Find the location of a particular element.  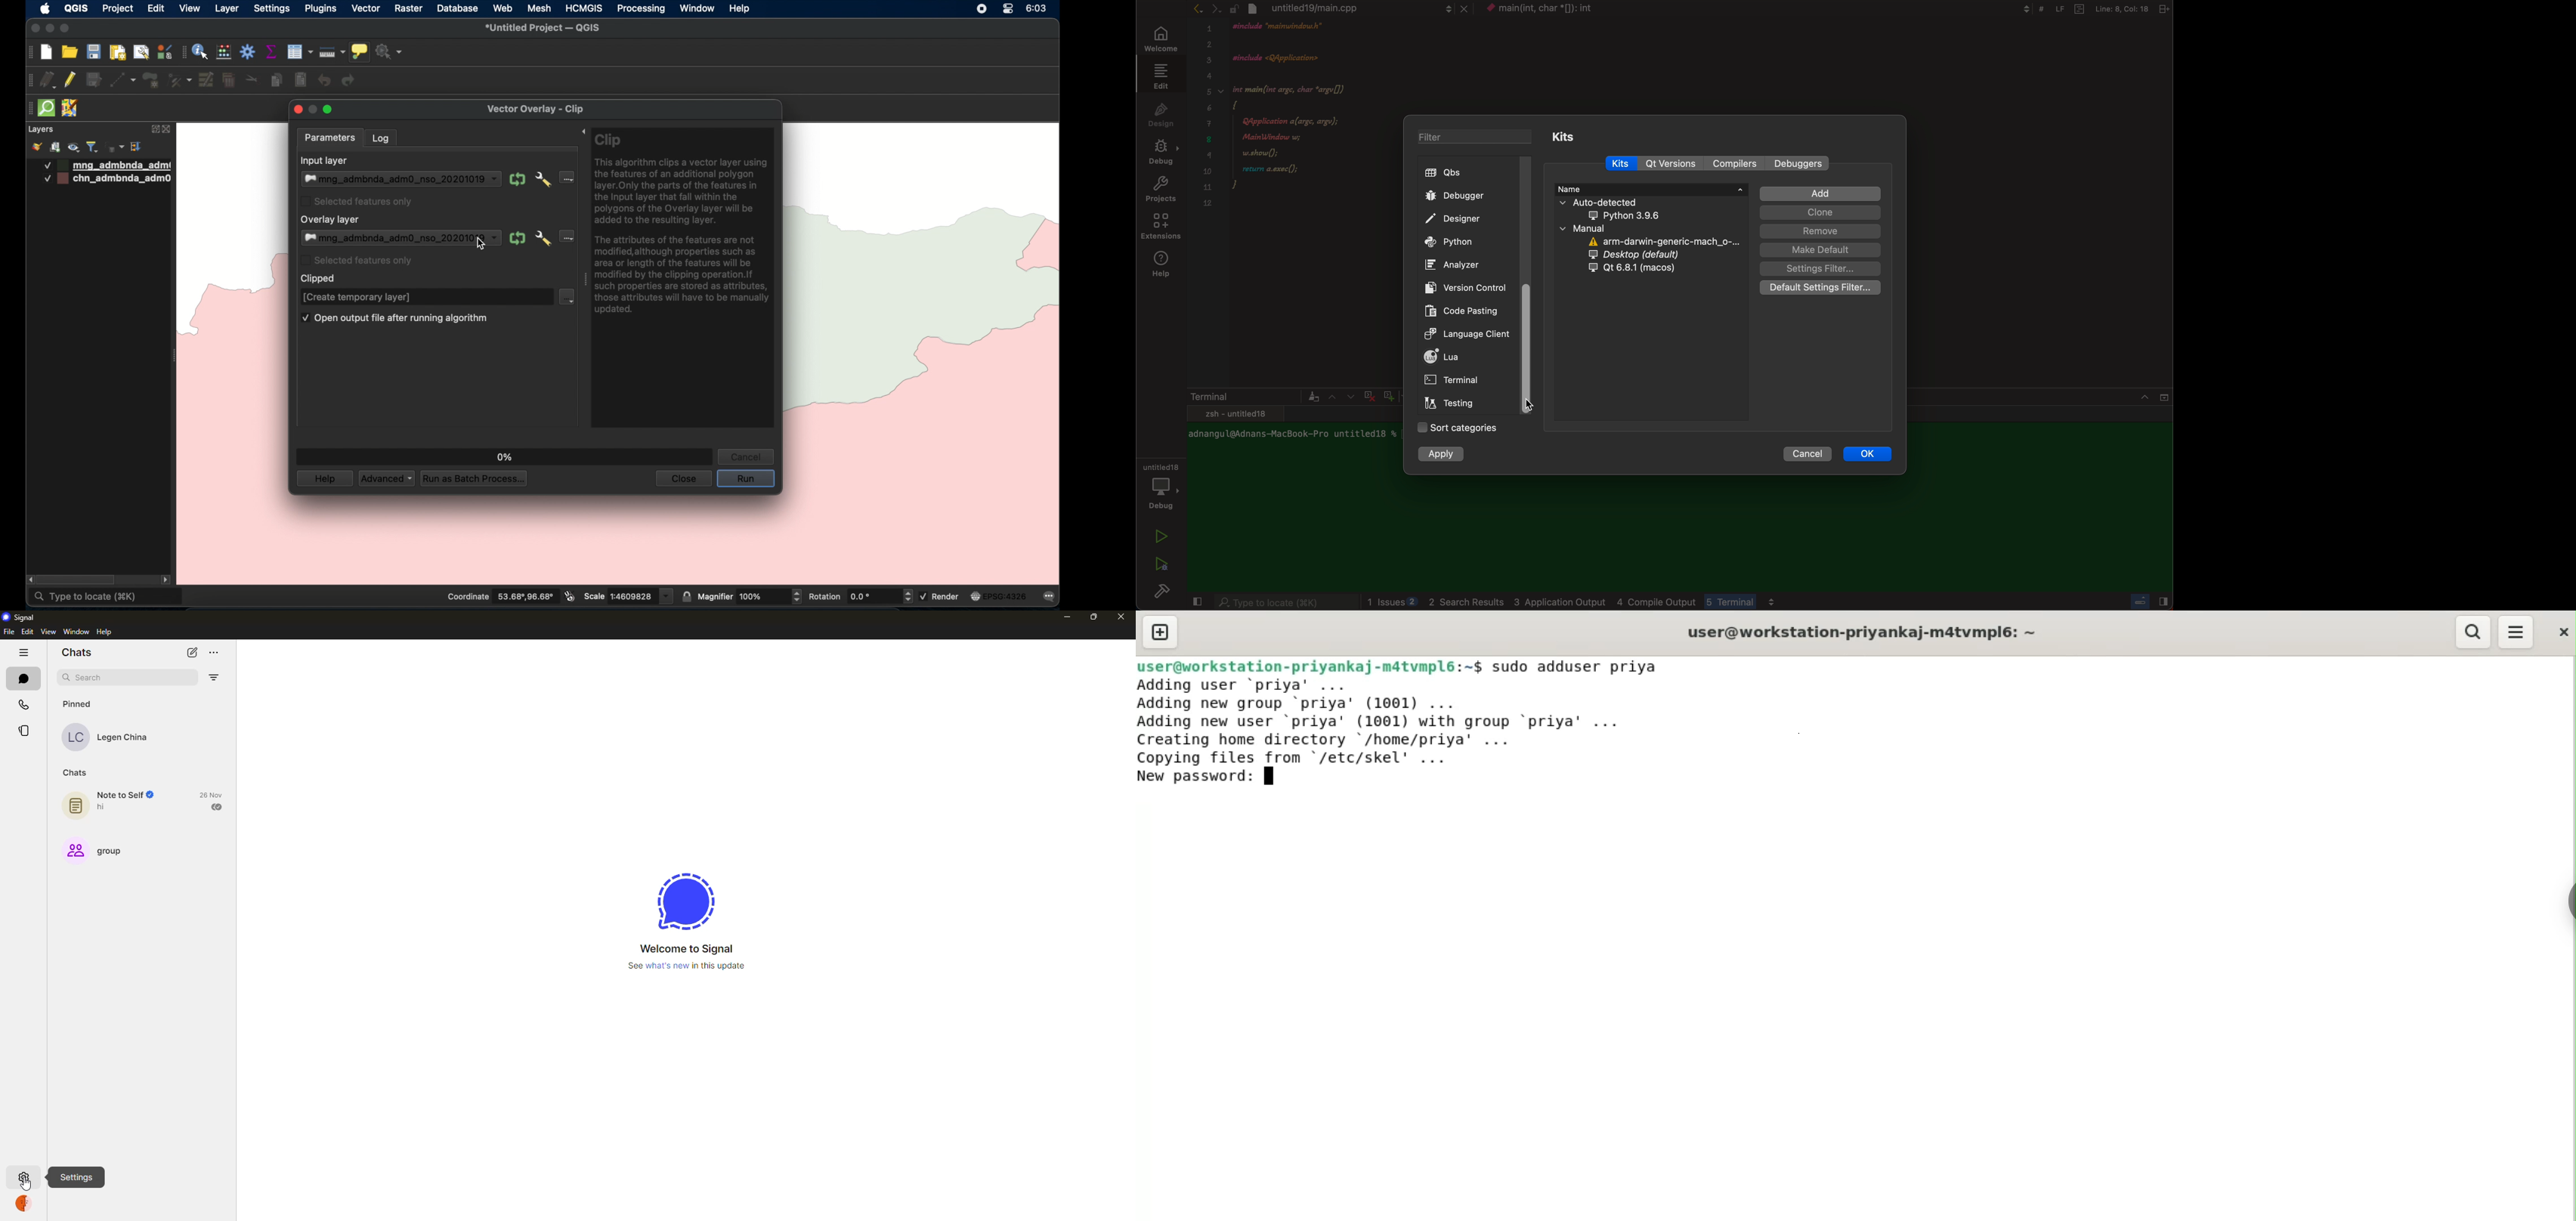

kit information is located at coordinates (1655, 232).